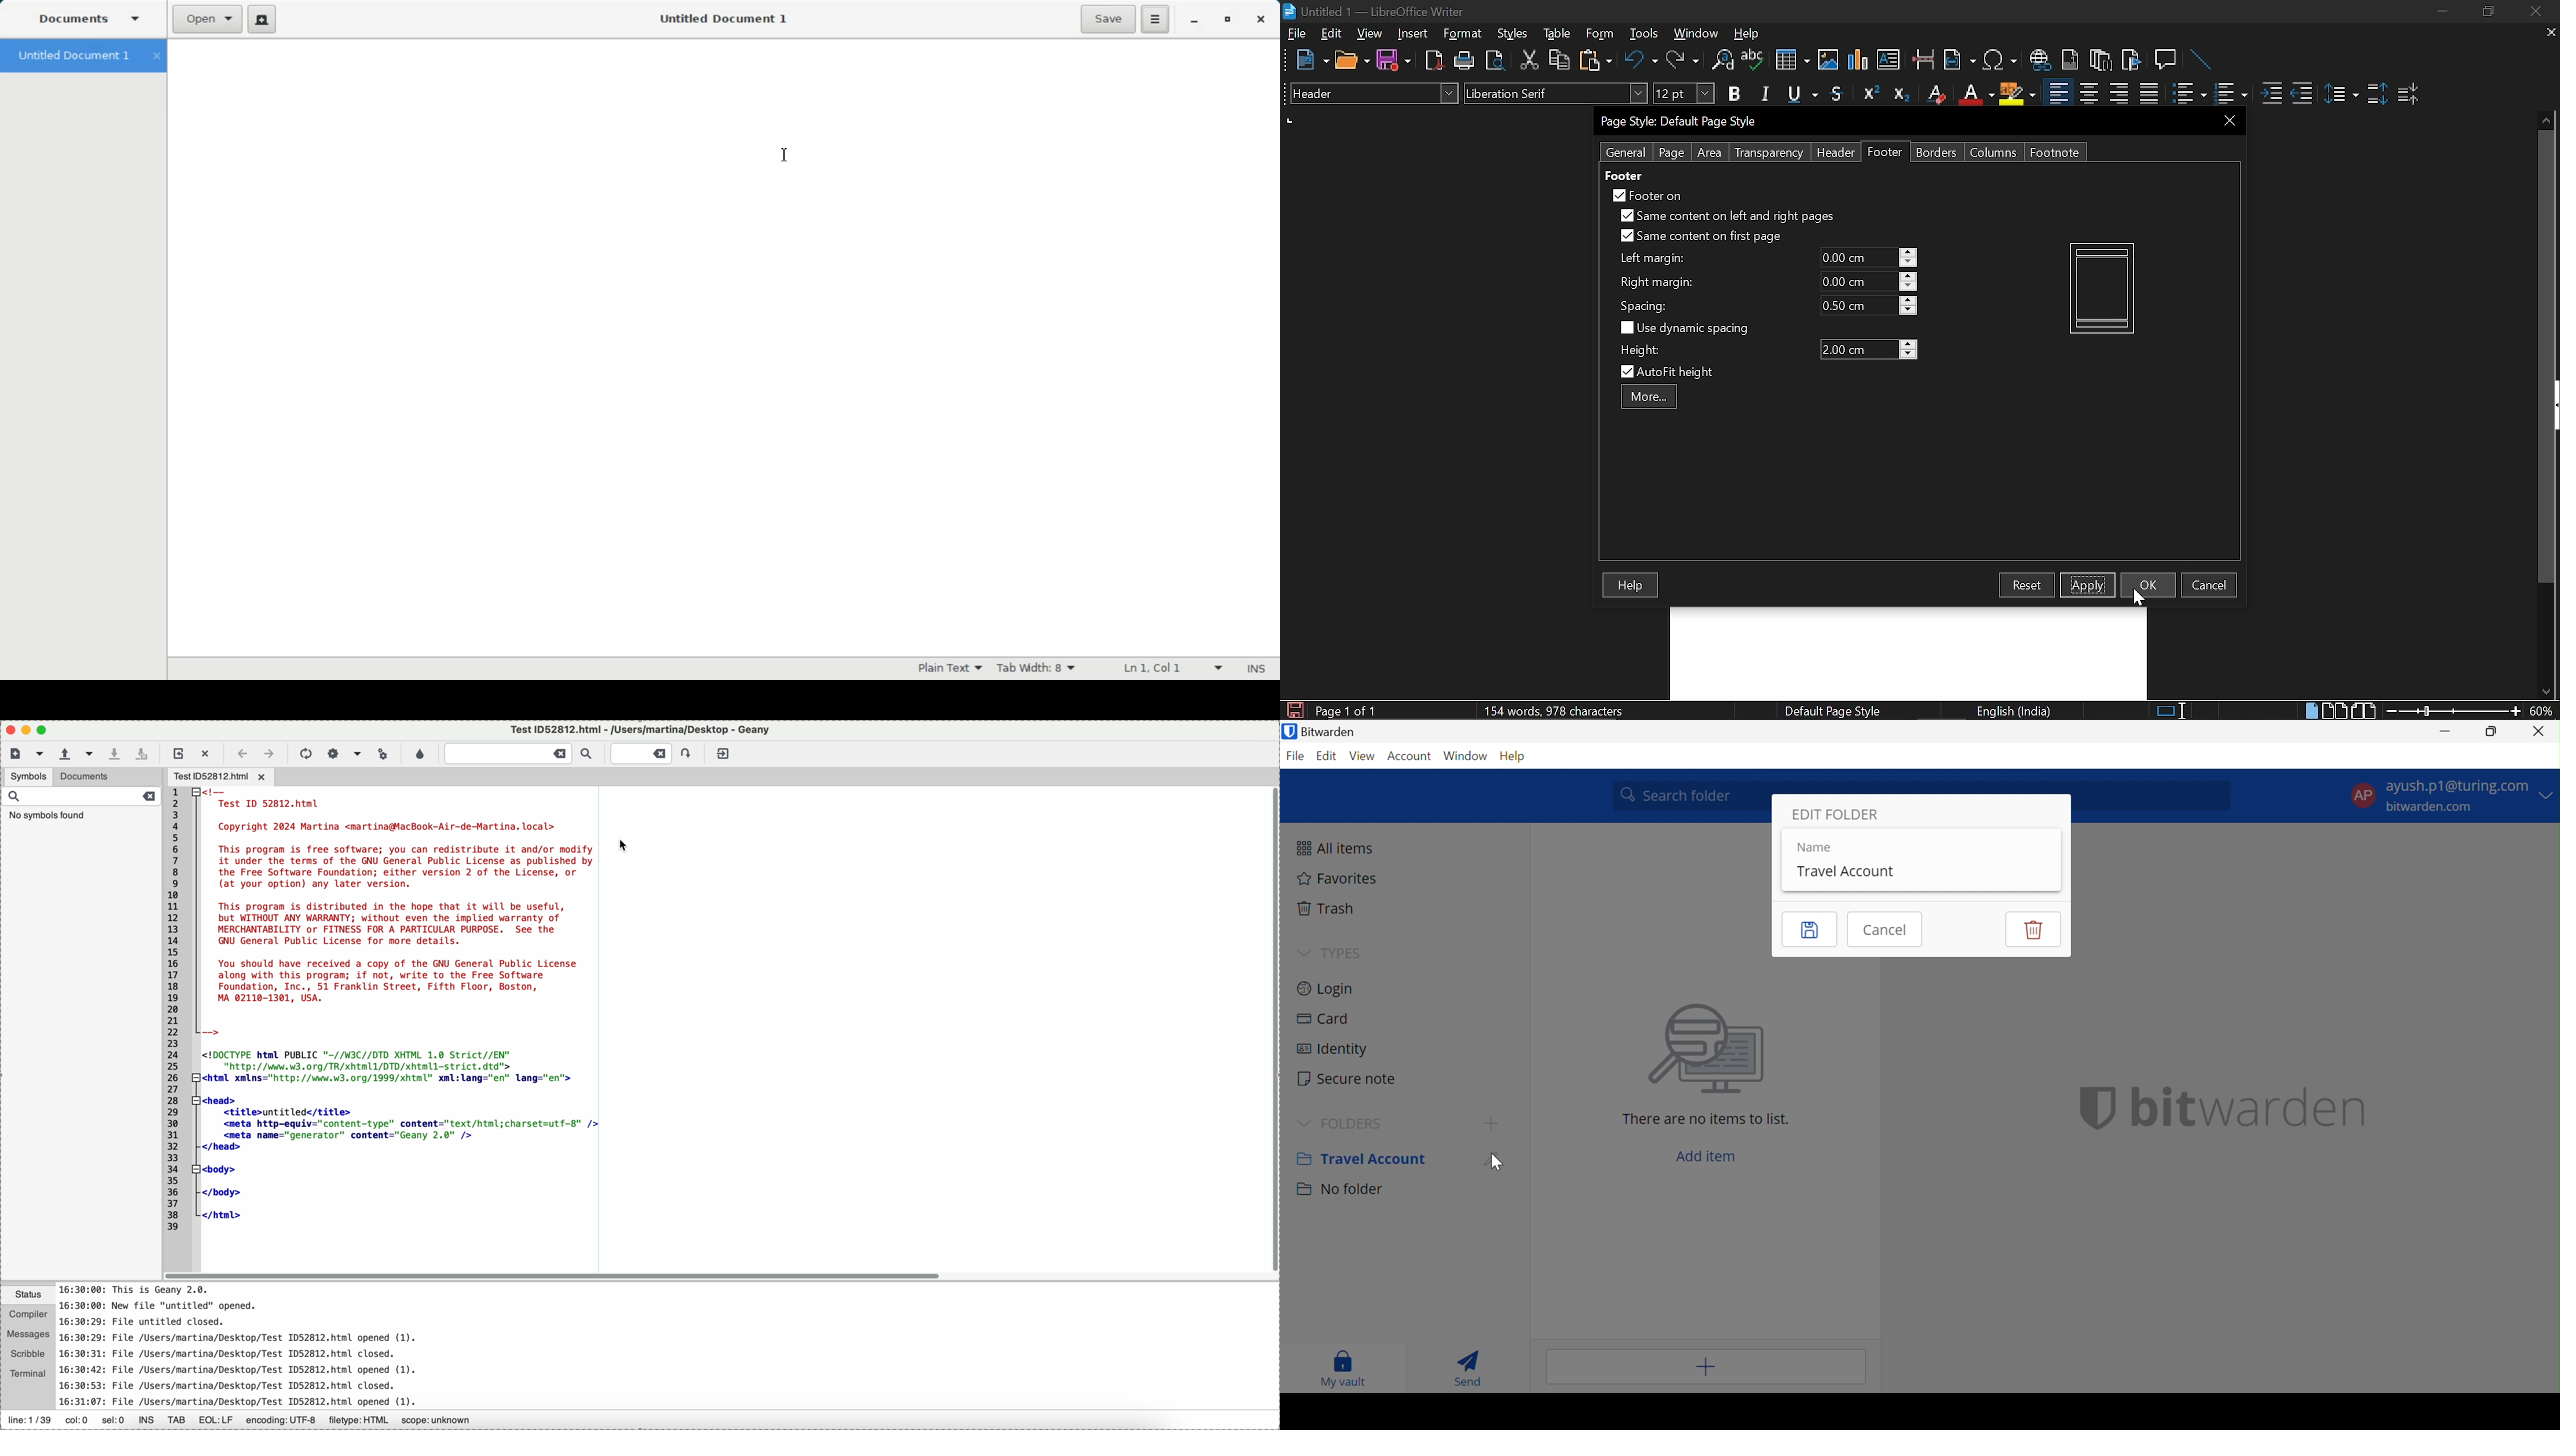 Image resolution: width=2576 pixels, height=1456 pixels. Describe the element at coordinates (1721, 61) in the screenshot. I see `Find and replace` at that location.